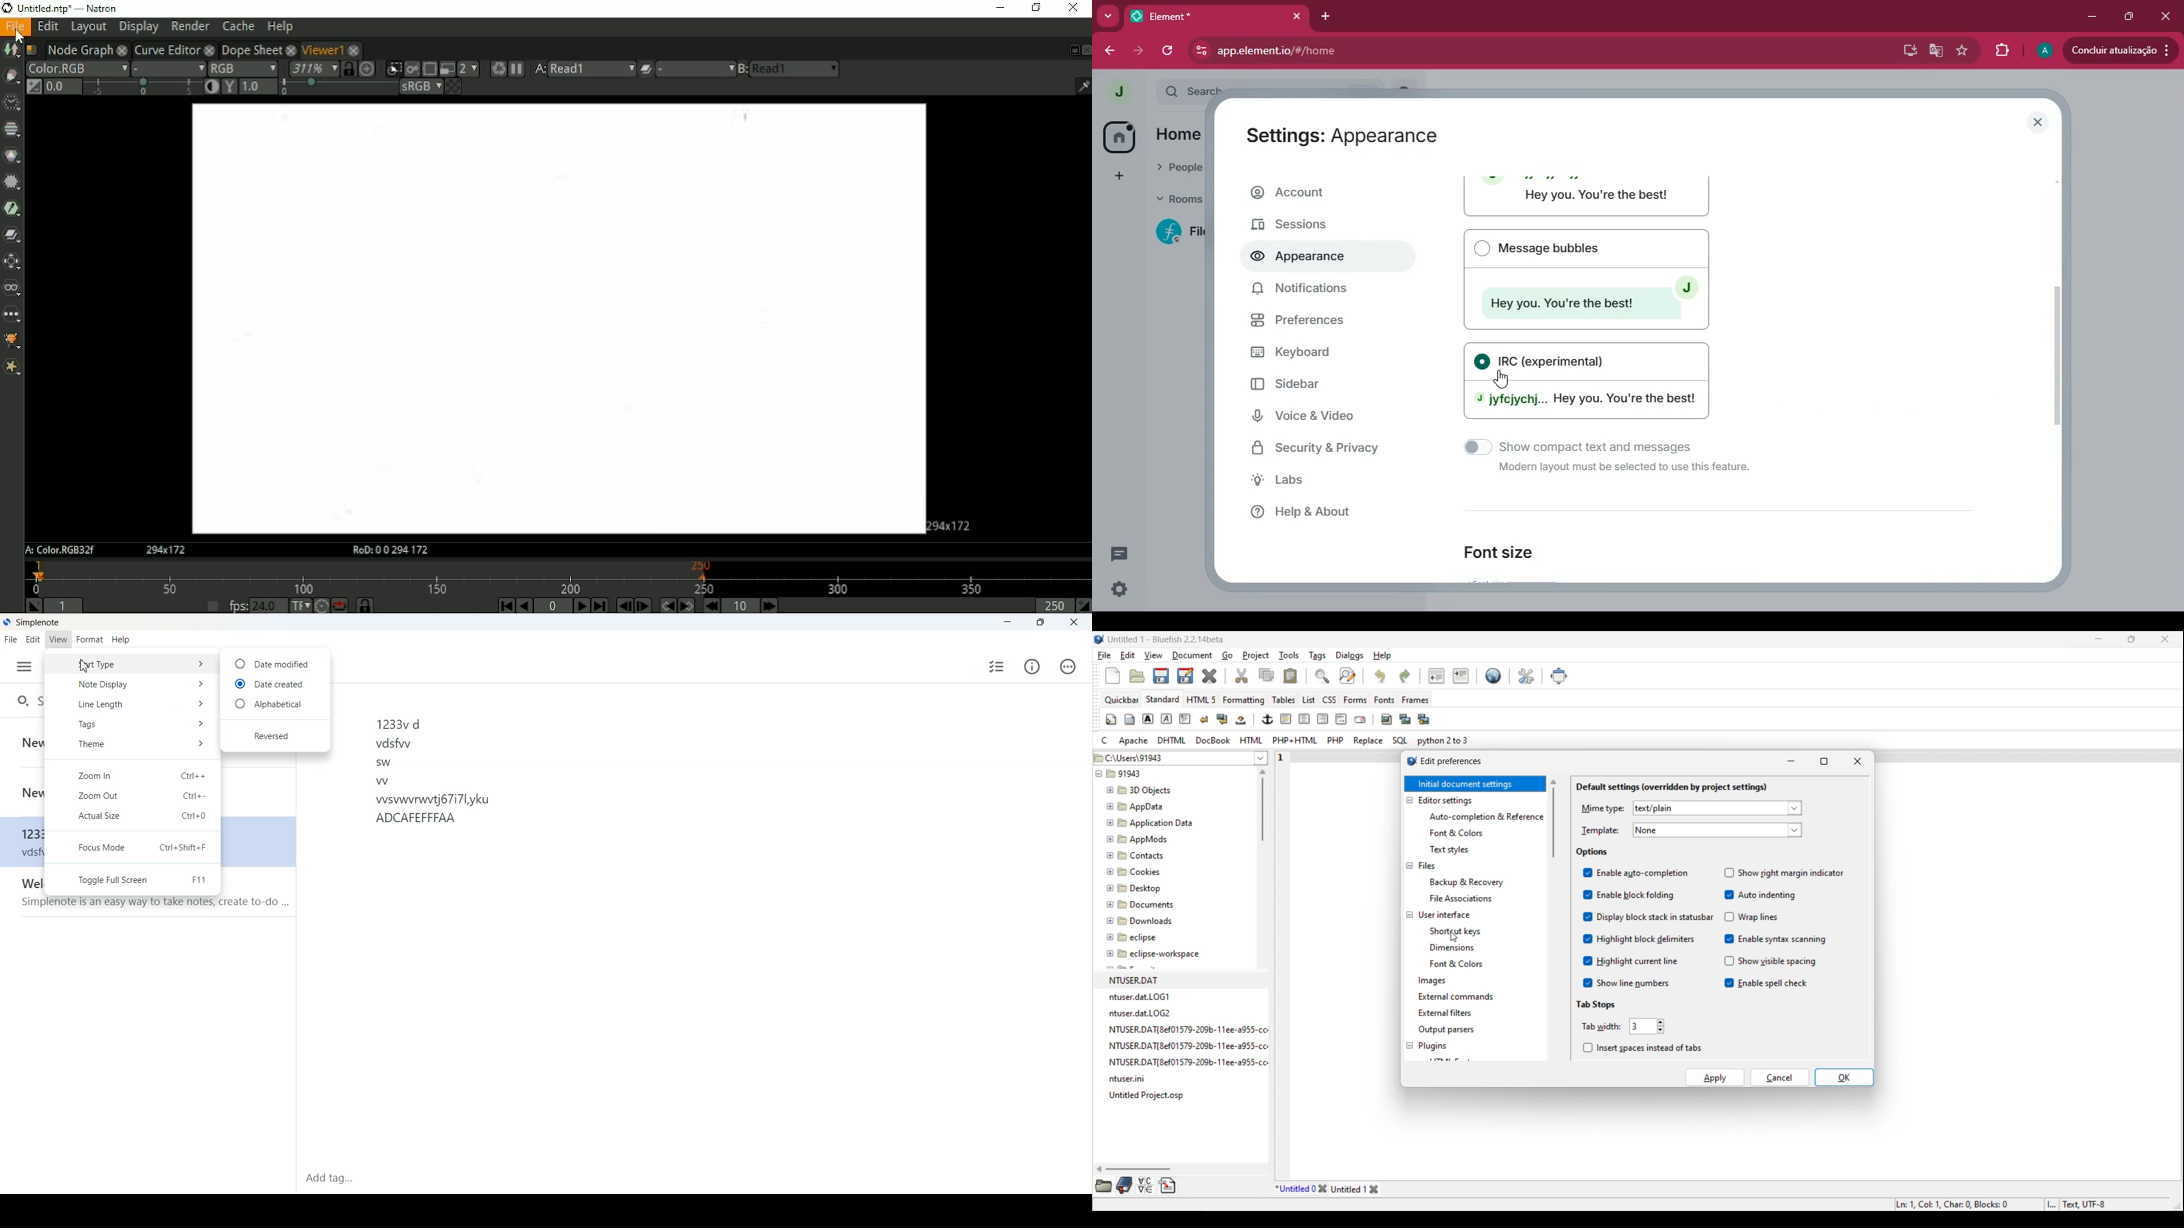 This screenshot has width=2184, height=1232. Describe the element at coordinates (1141, 52) in the screenshot. I see `forward` at that location.